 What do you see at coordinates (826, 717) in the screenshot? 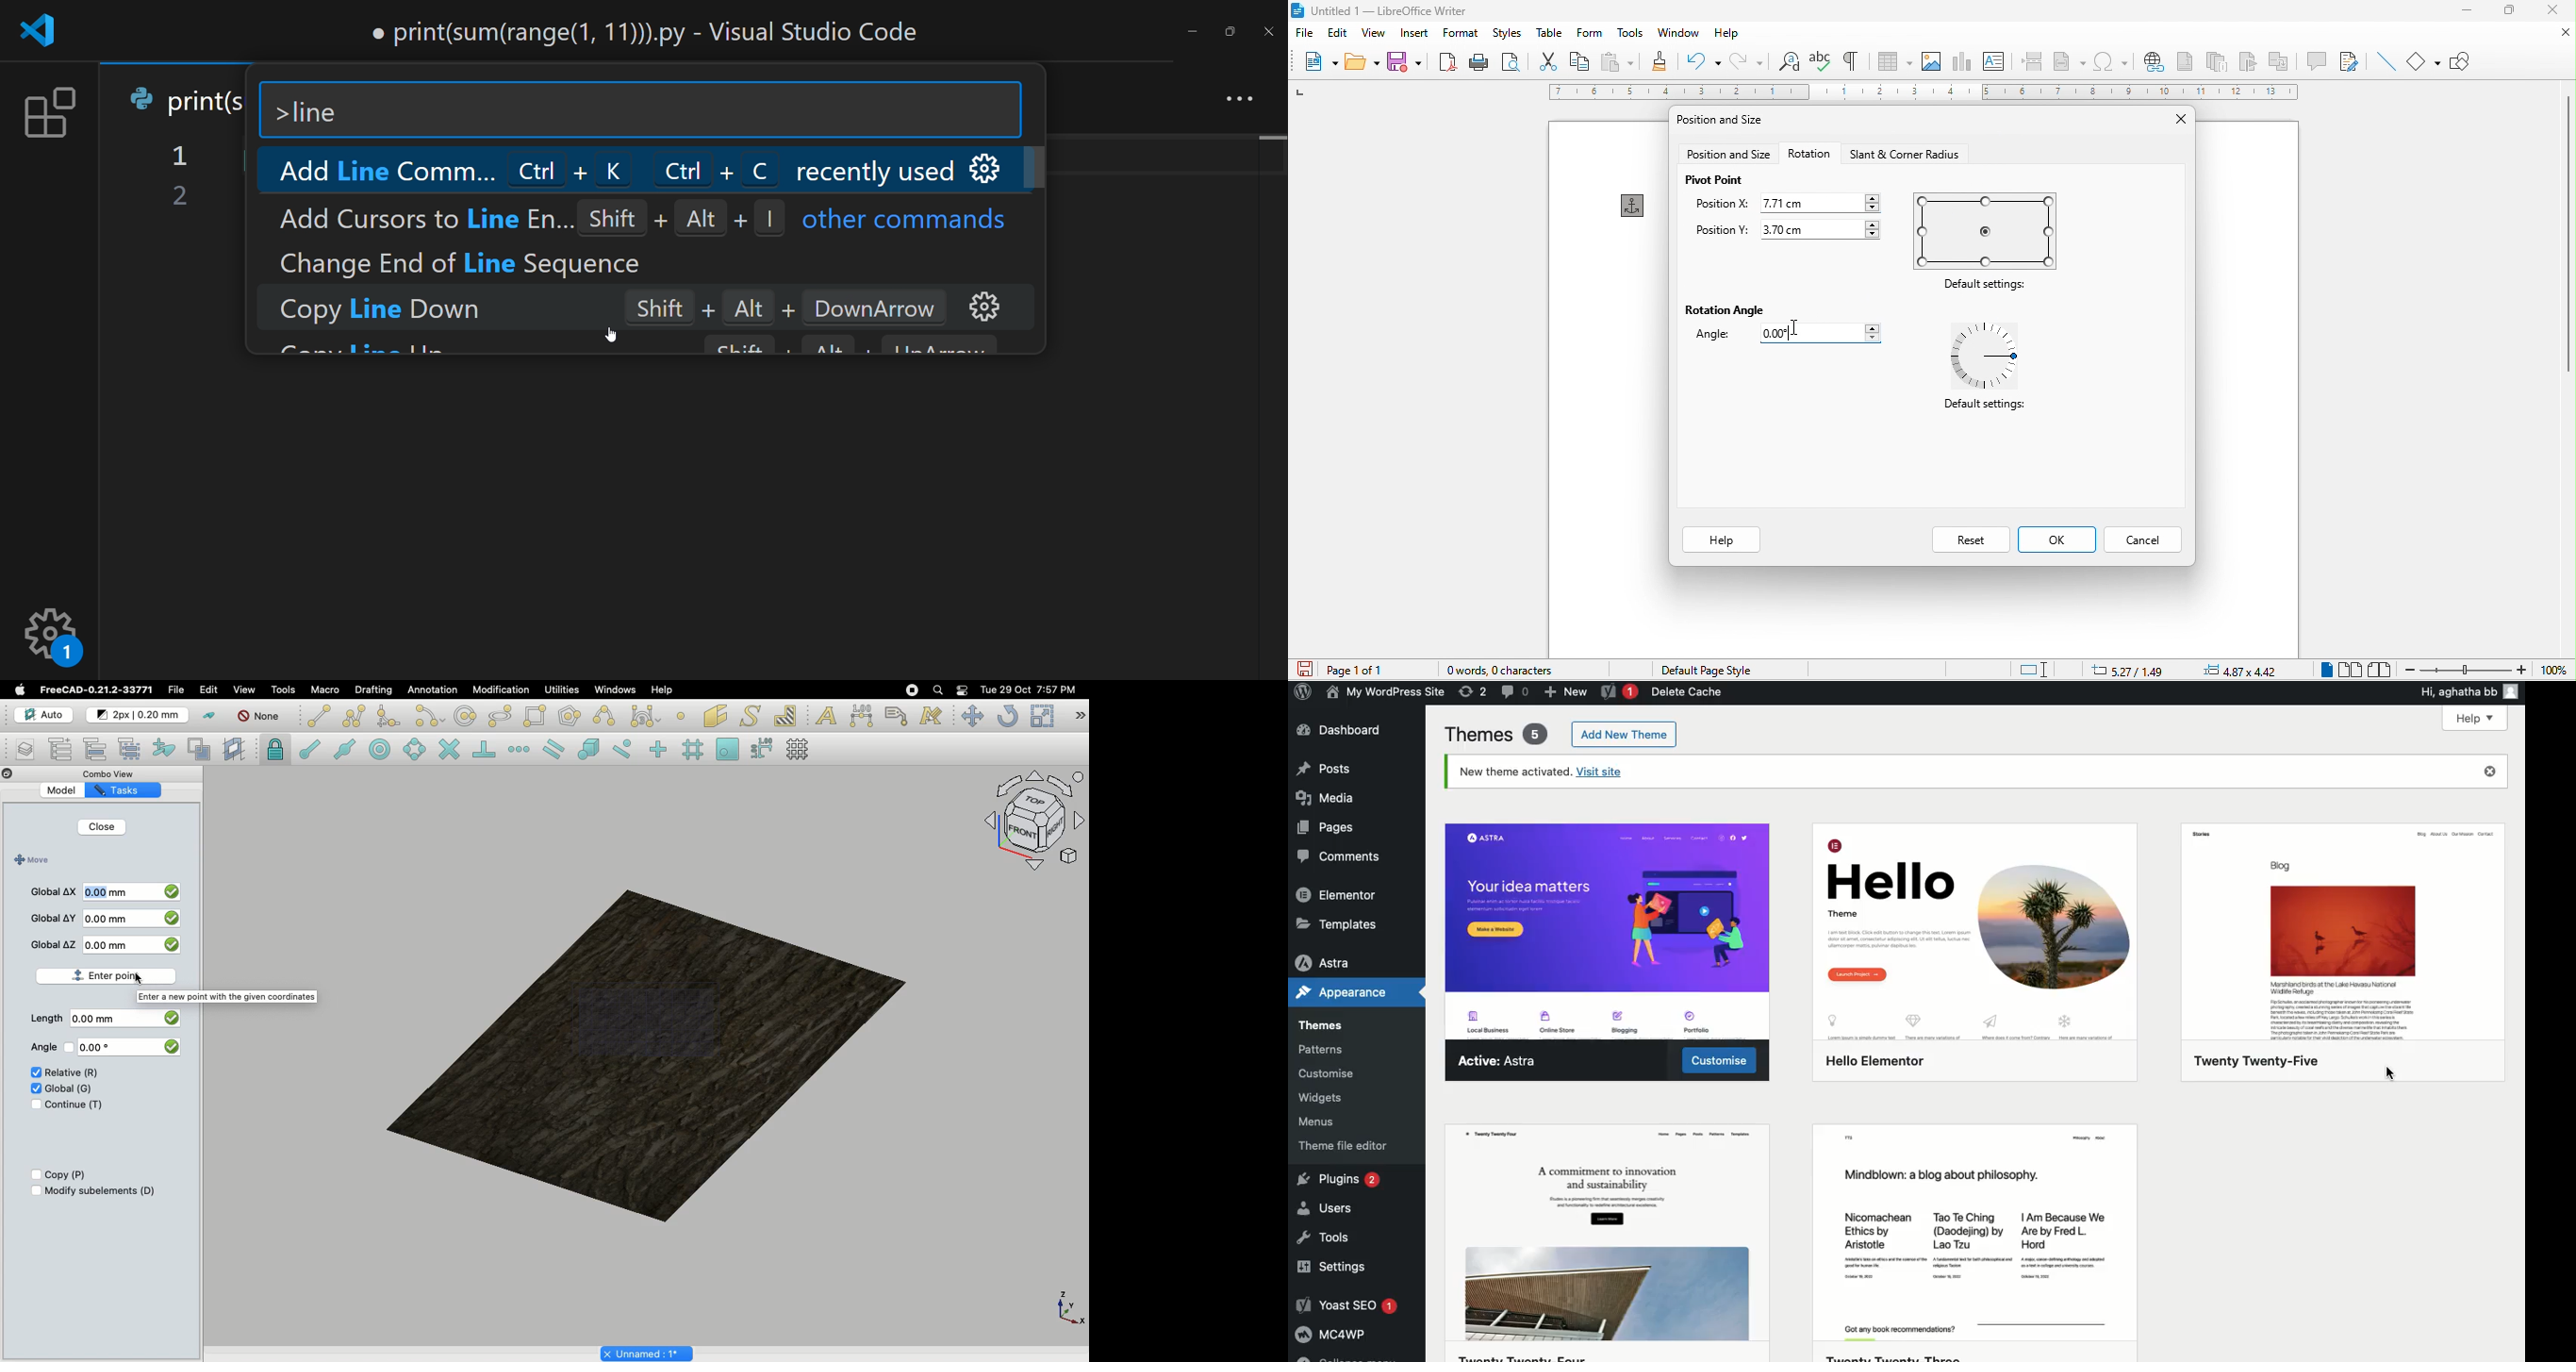
I see `Text` at bounding box center [826, 717].